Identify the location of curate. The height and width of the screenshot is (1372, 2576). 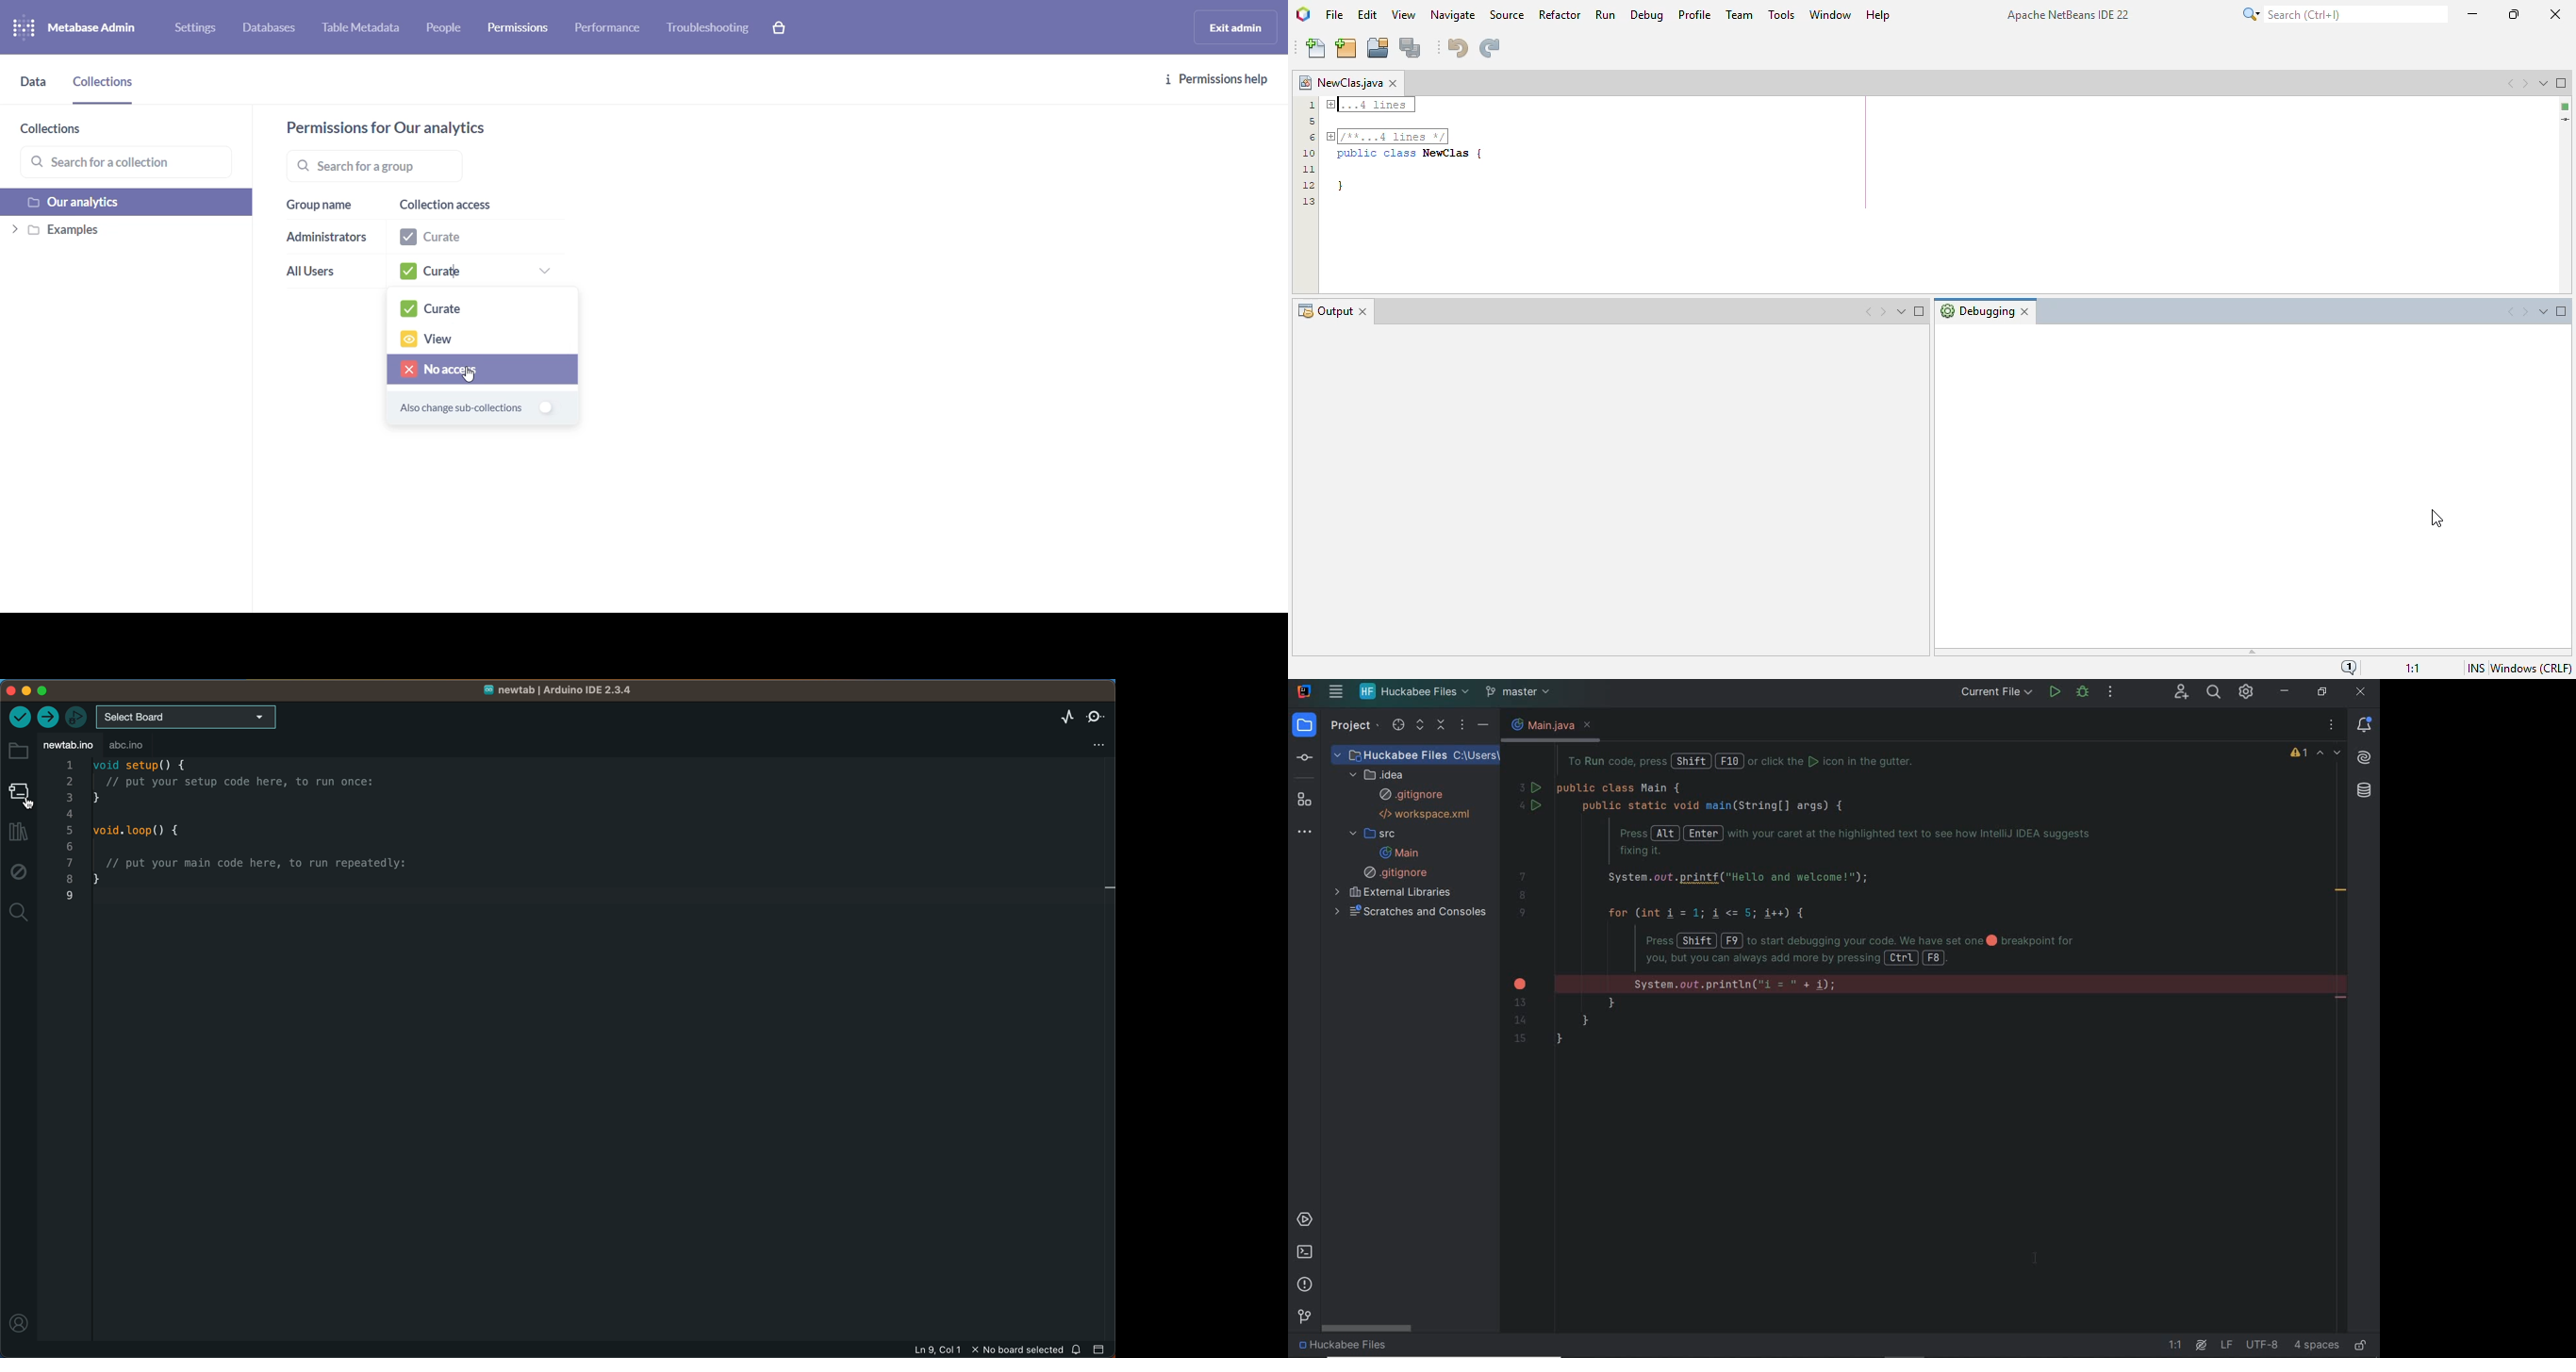
(484, 309).